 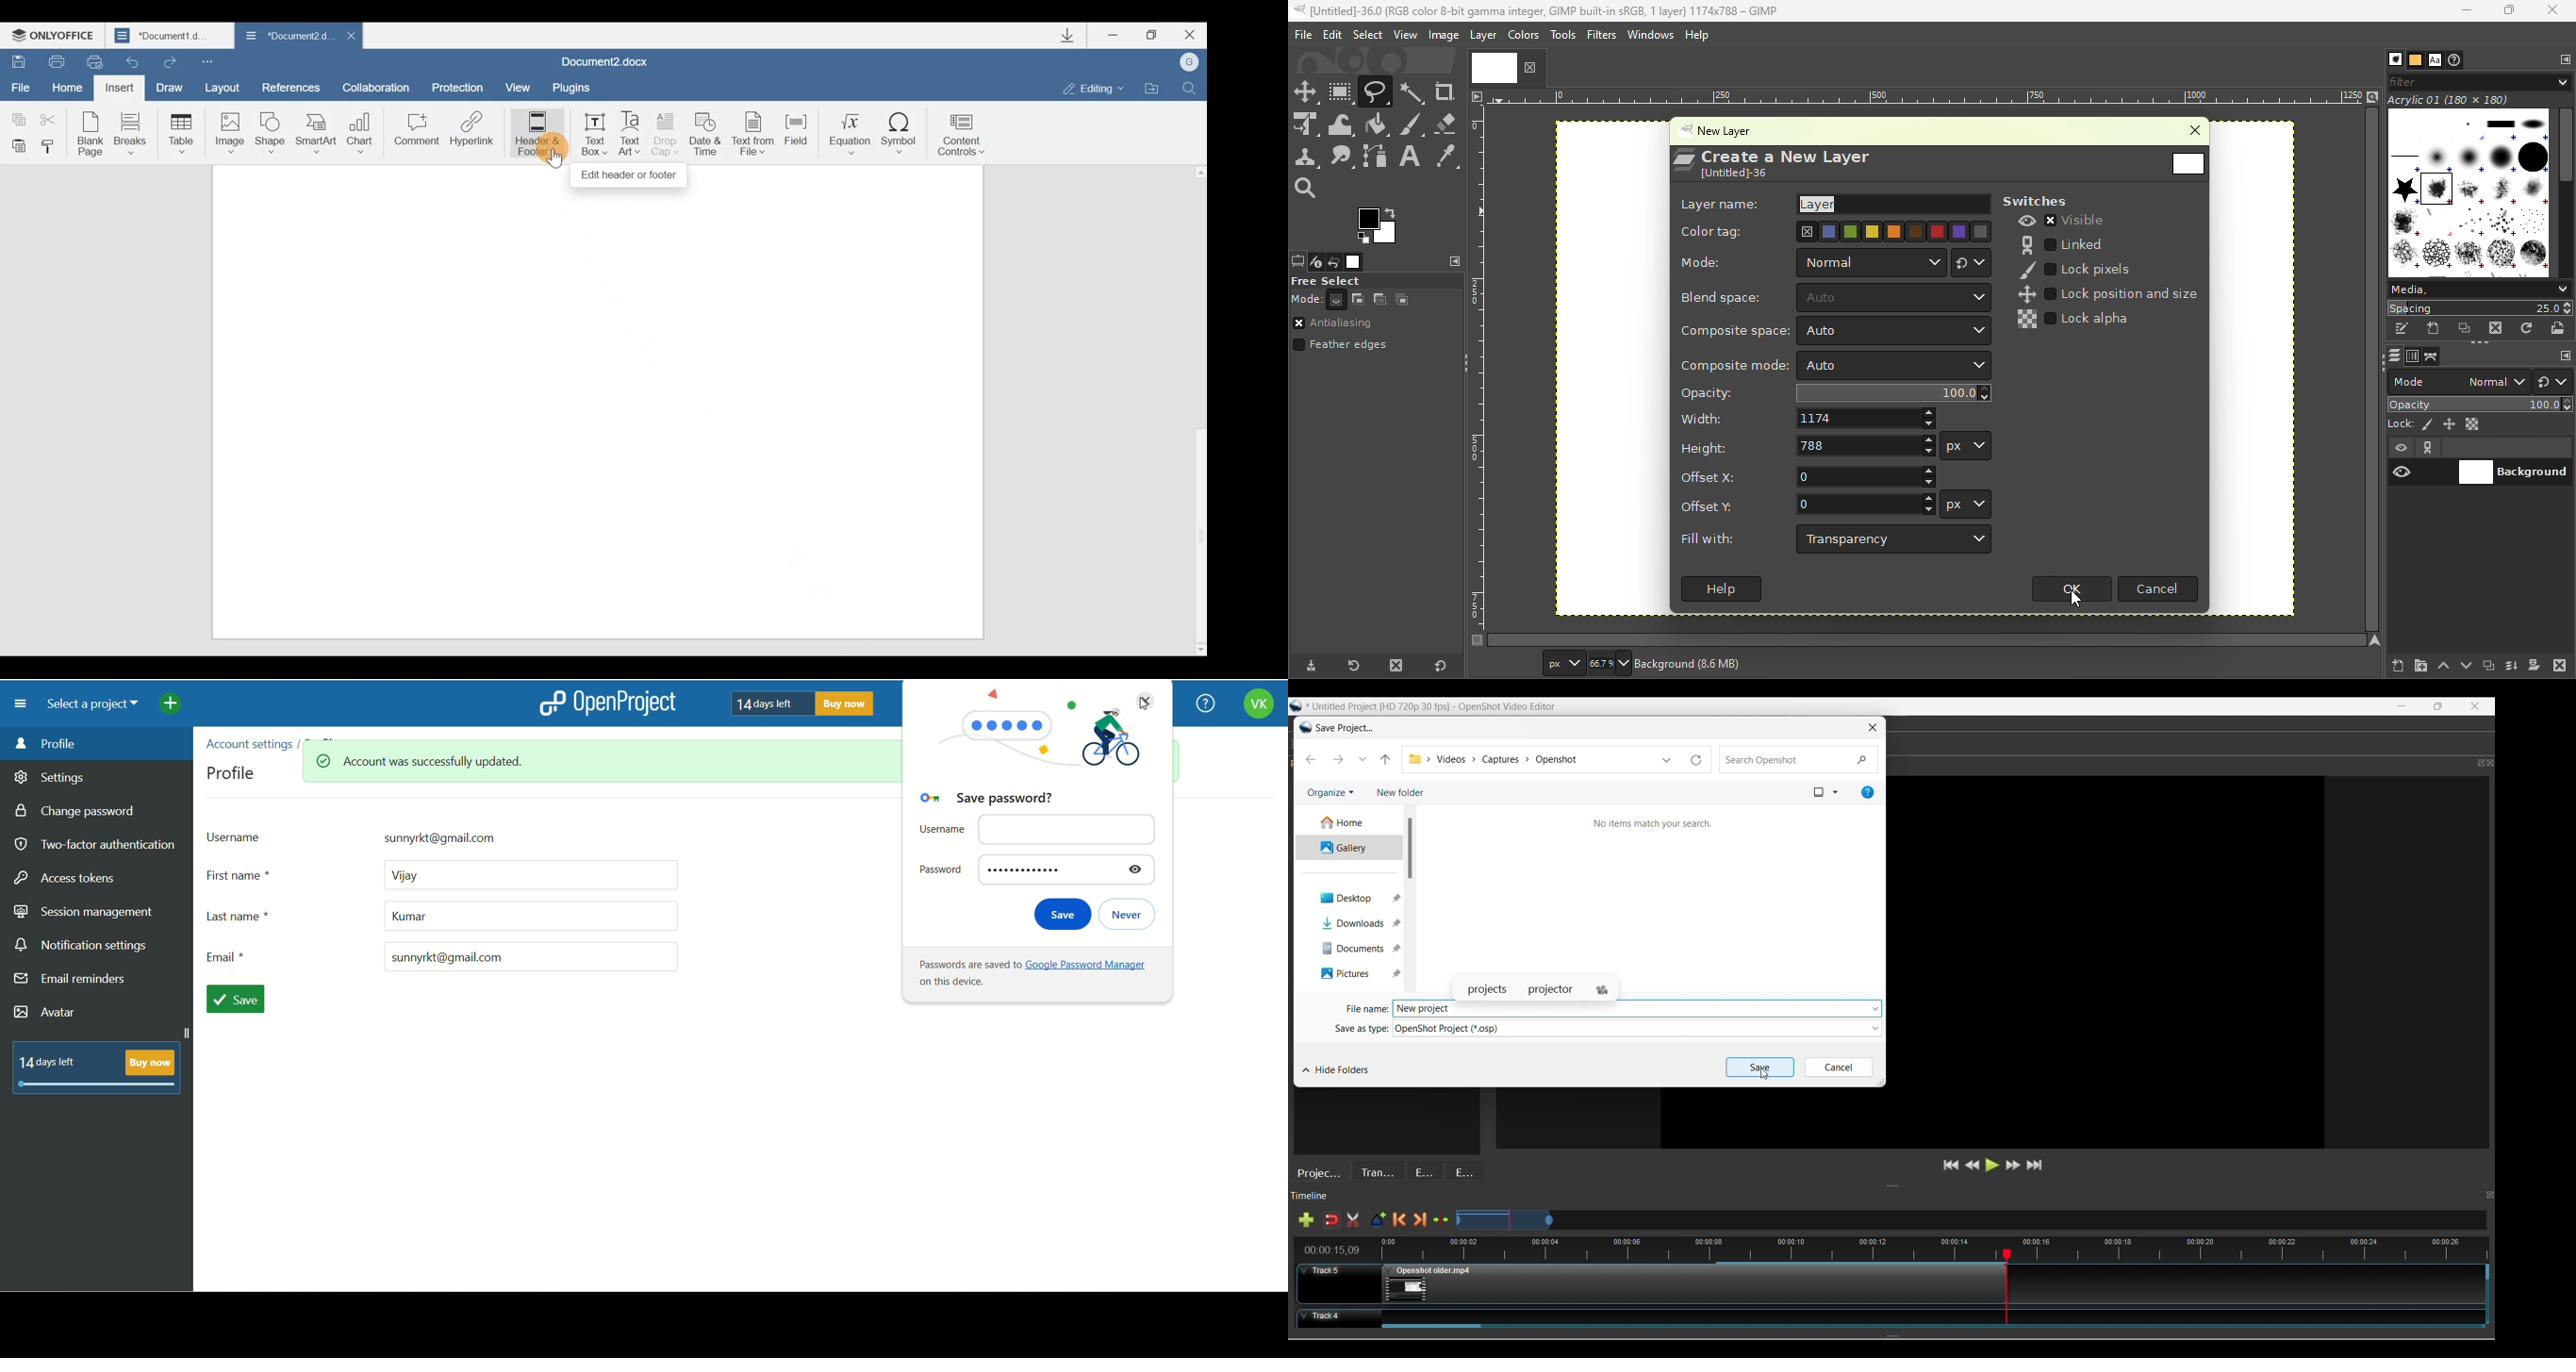 What do you see at coordinates (1306, 1220) in the screenshot?
I see `Add track` at bounding box center [1306, 1220].